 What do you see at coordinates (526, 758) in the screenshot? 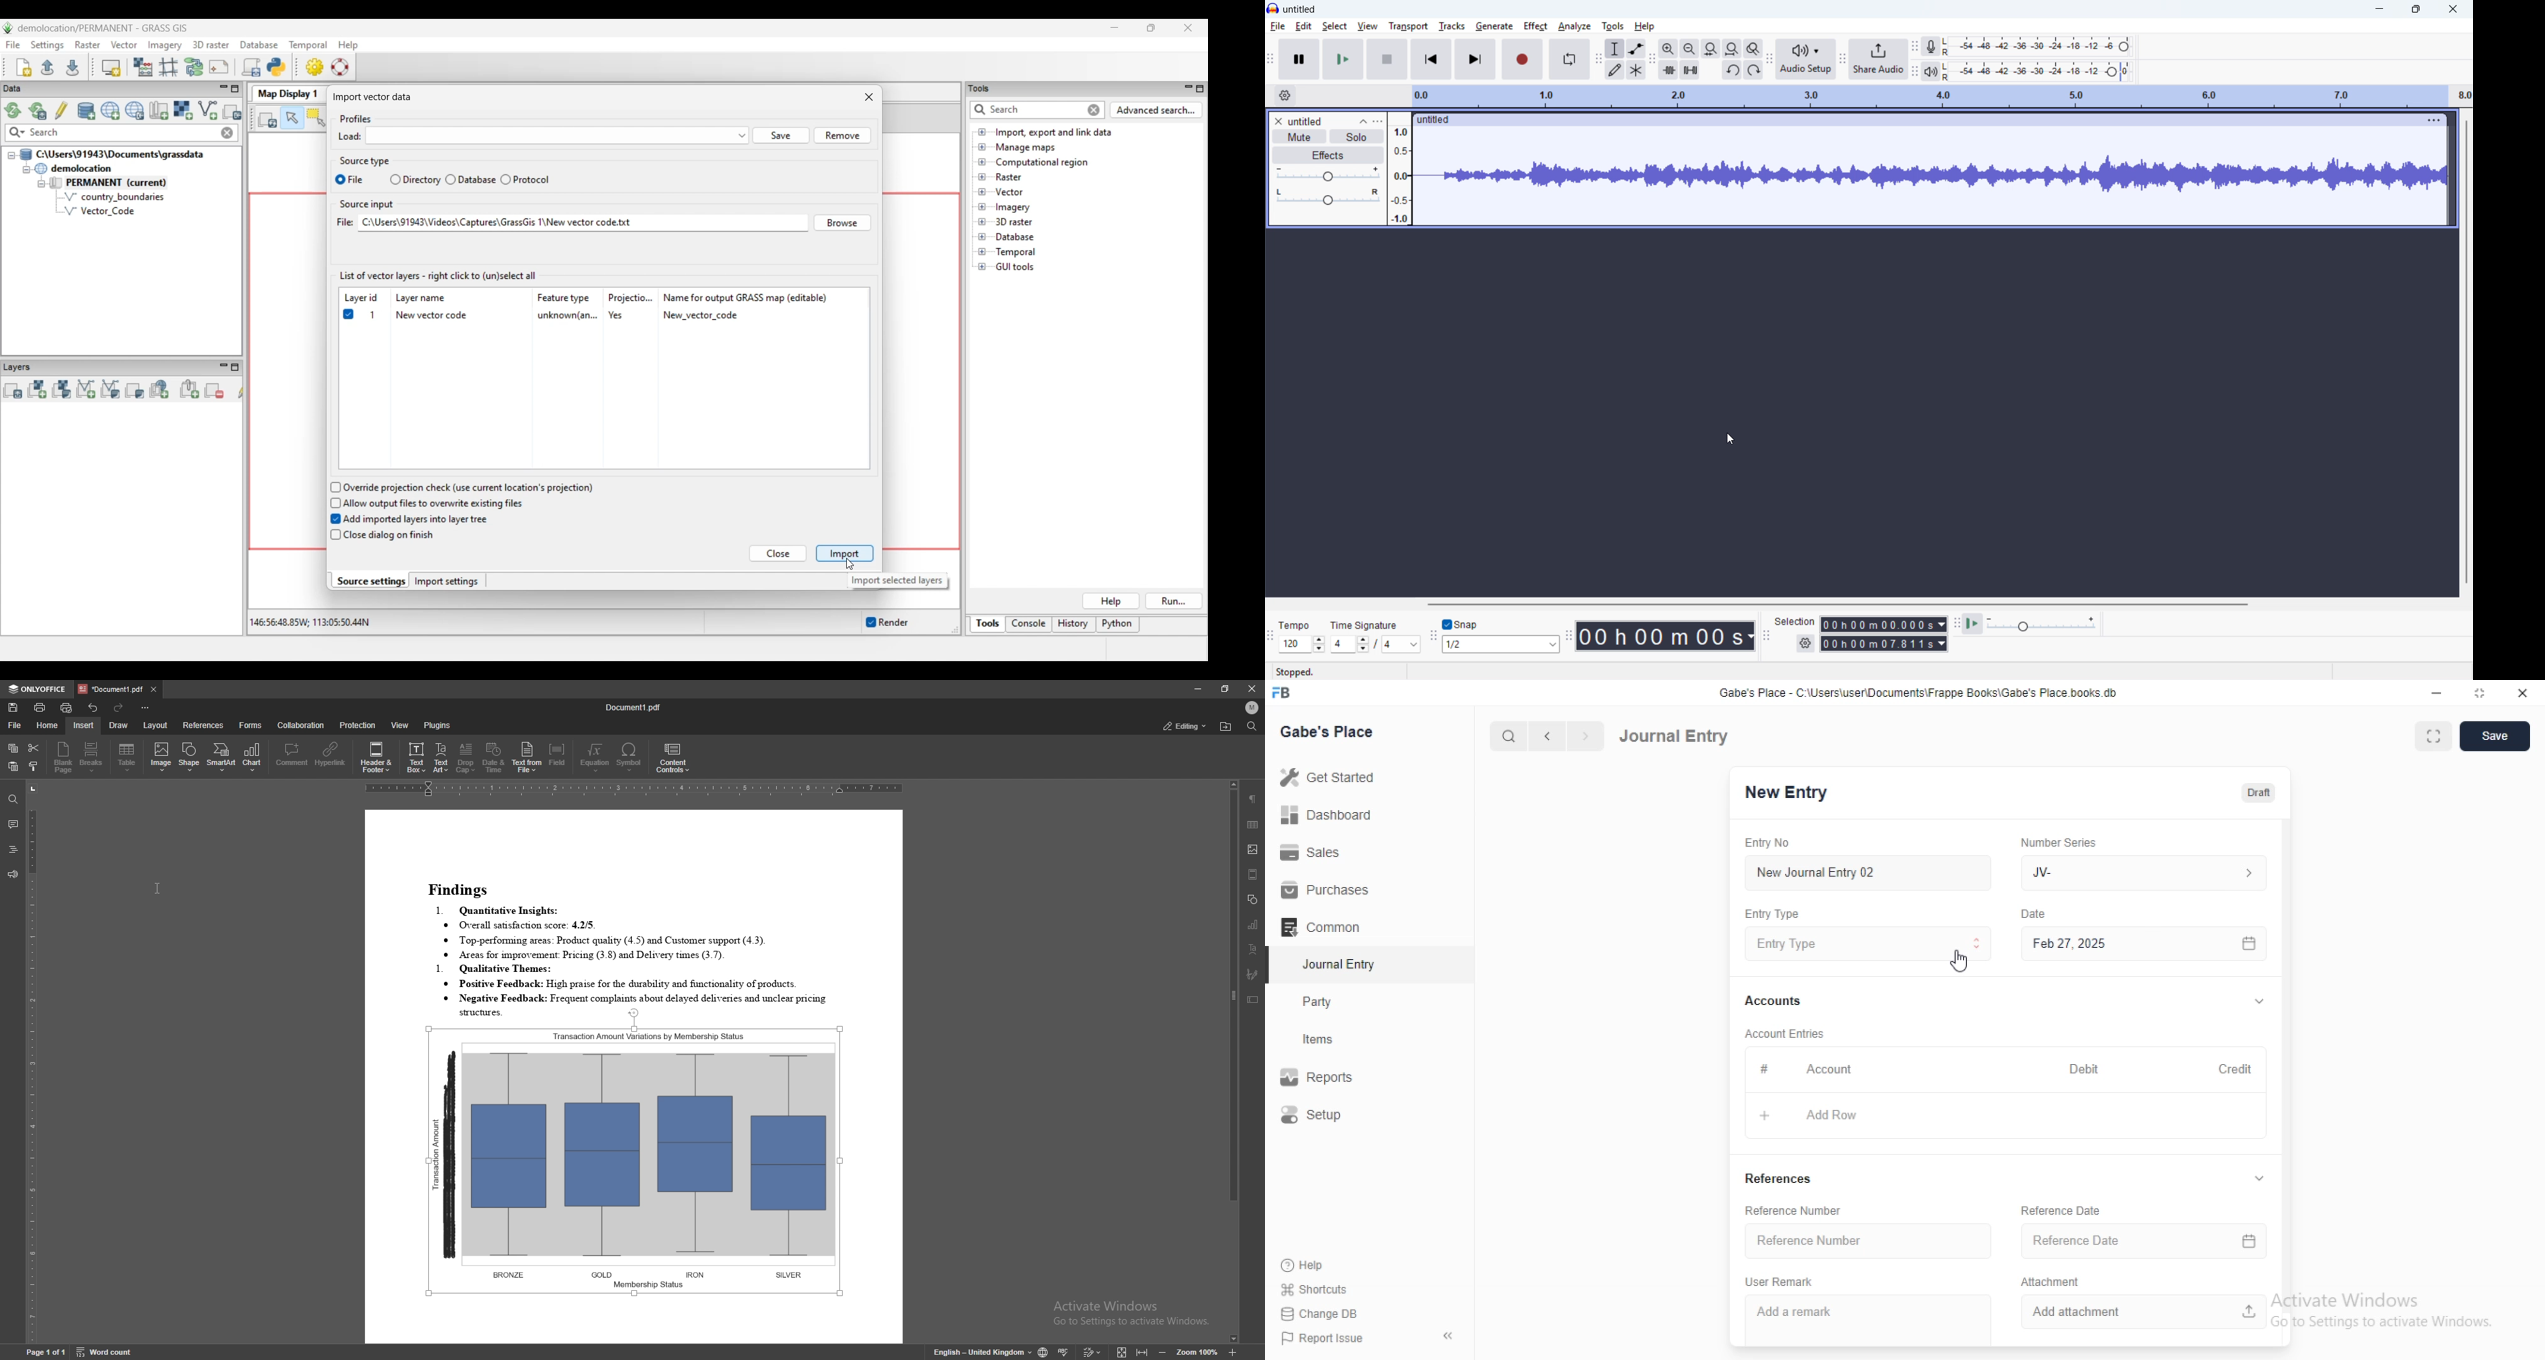
I see `text from file` at bounding box center [526, 758].